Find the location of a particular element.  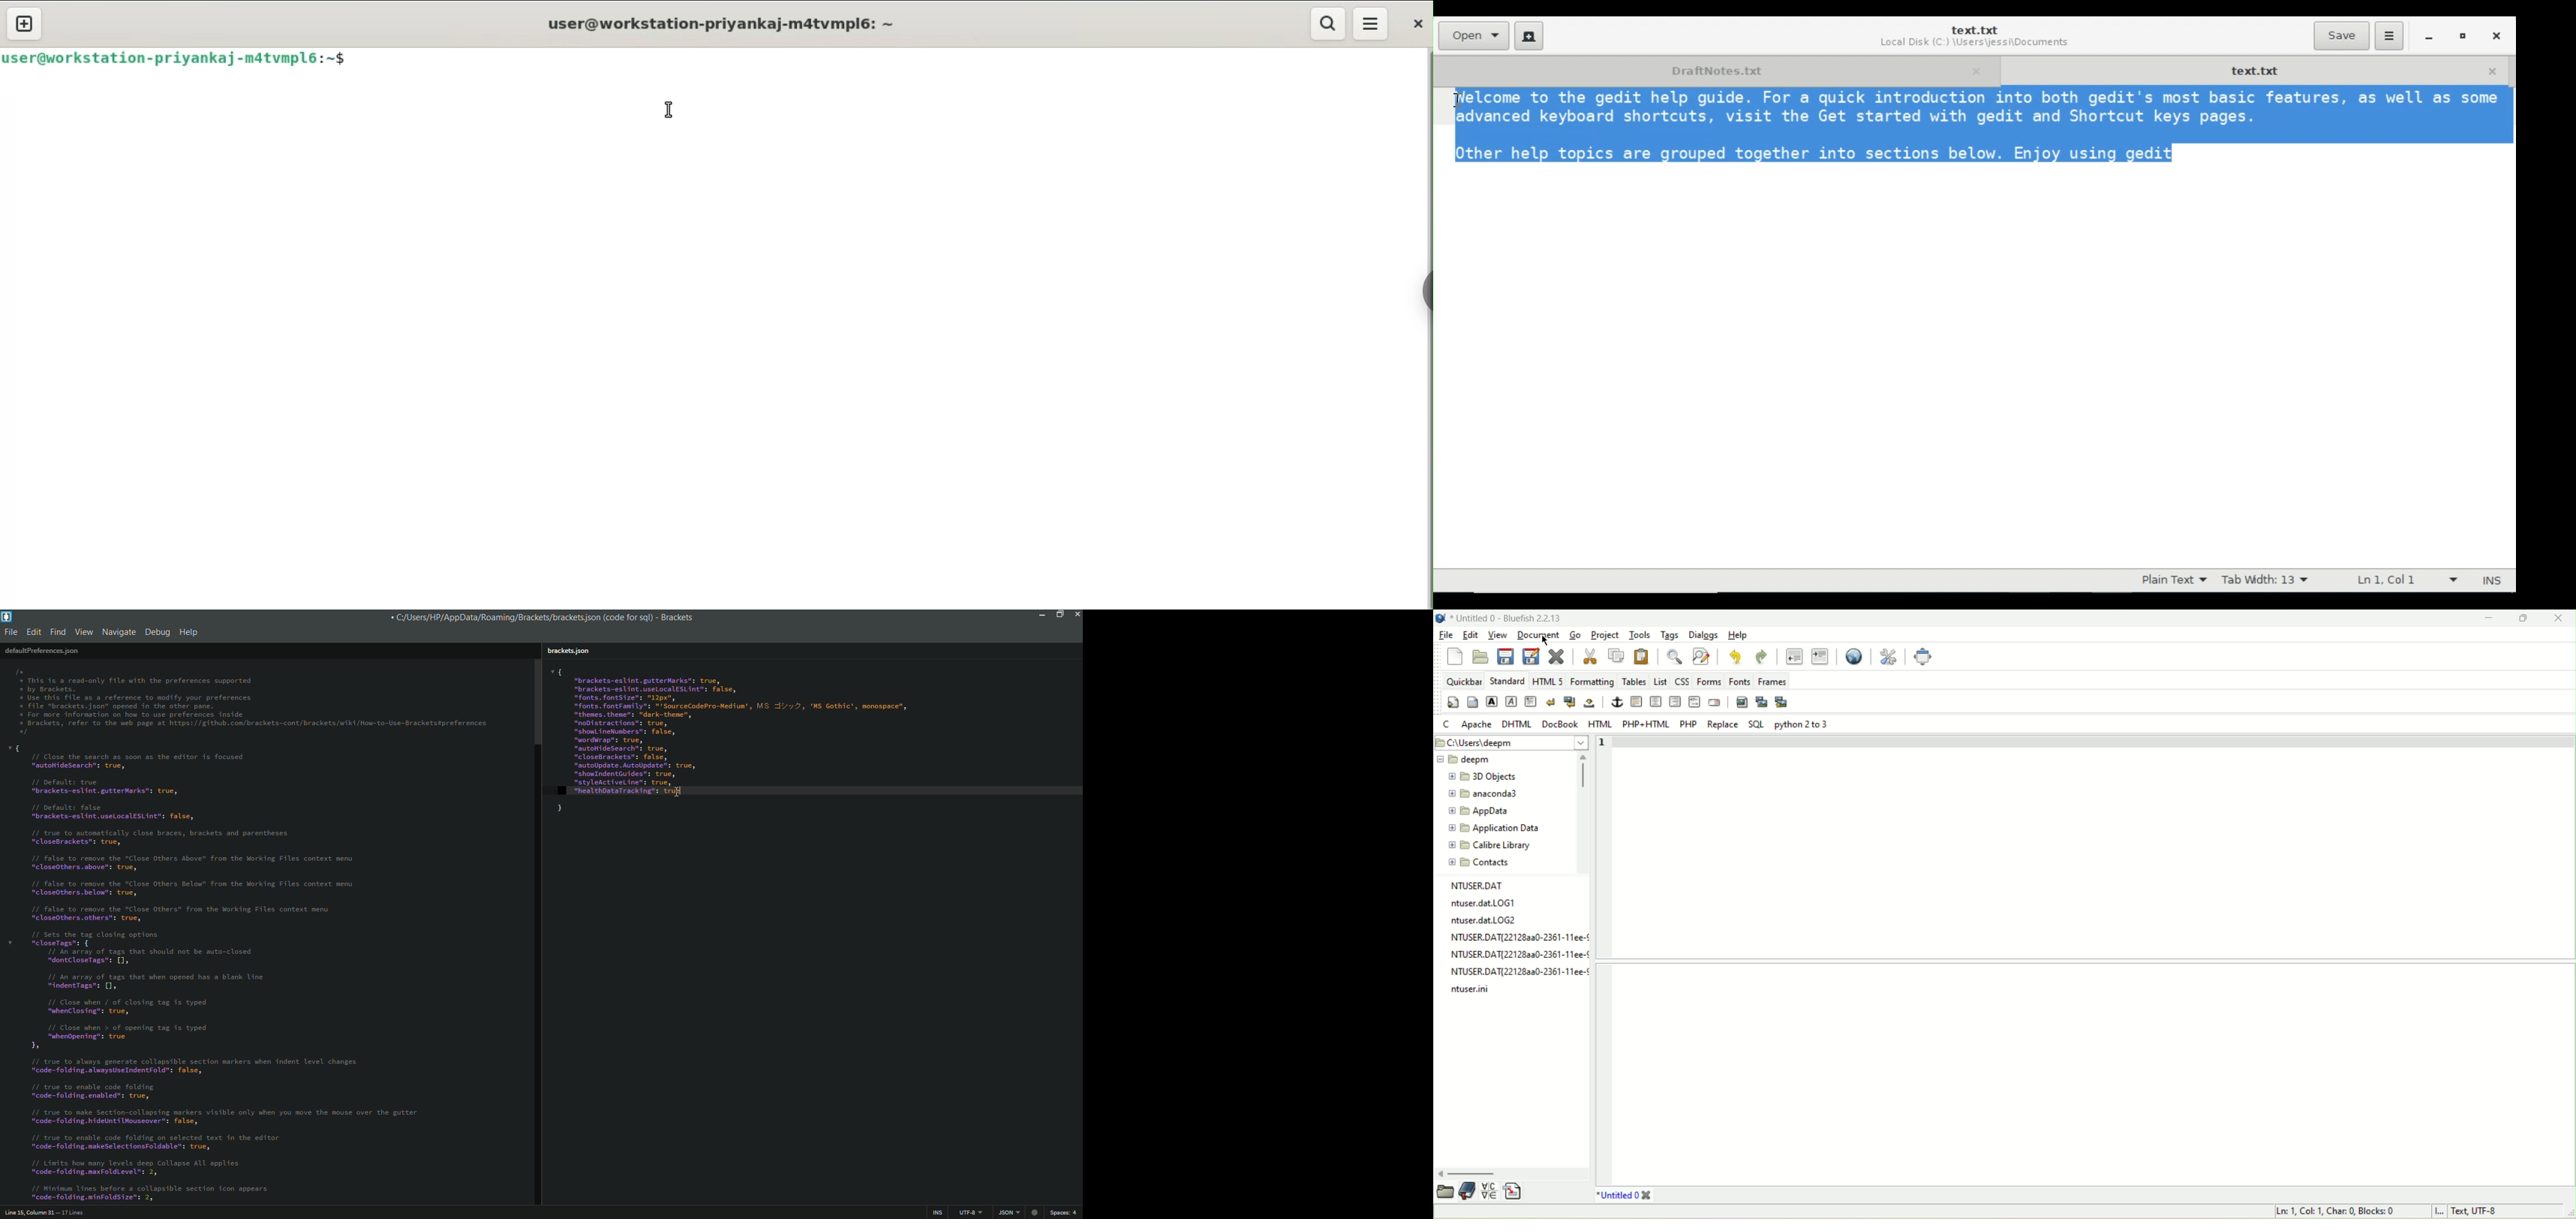

horizontal rule is located at coordinates (1637, 701).